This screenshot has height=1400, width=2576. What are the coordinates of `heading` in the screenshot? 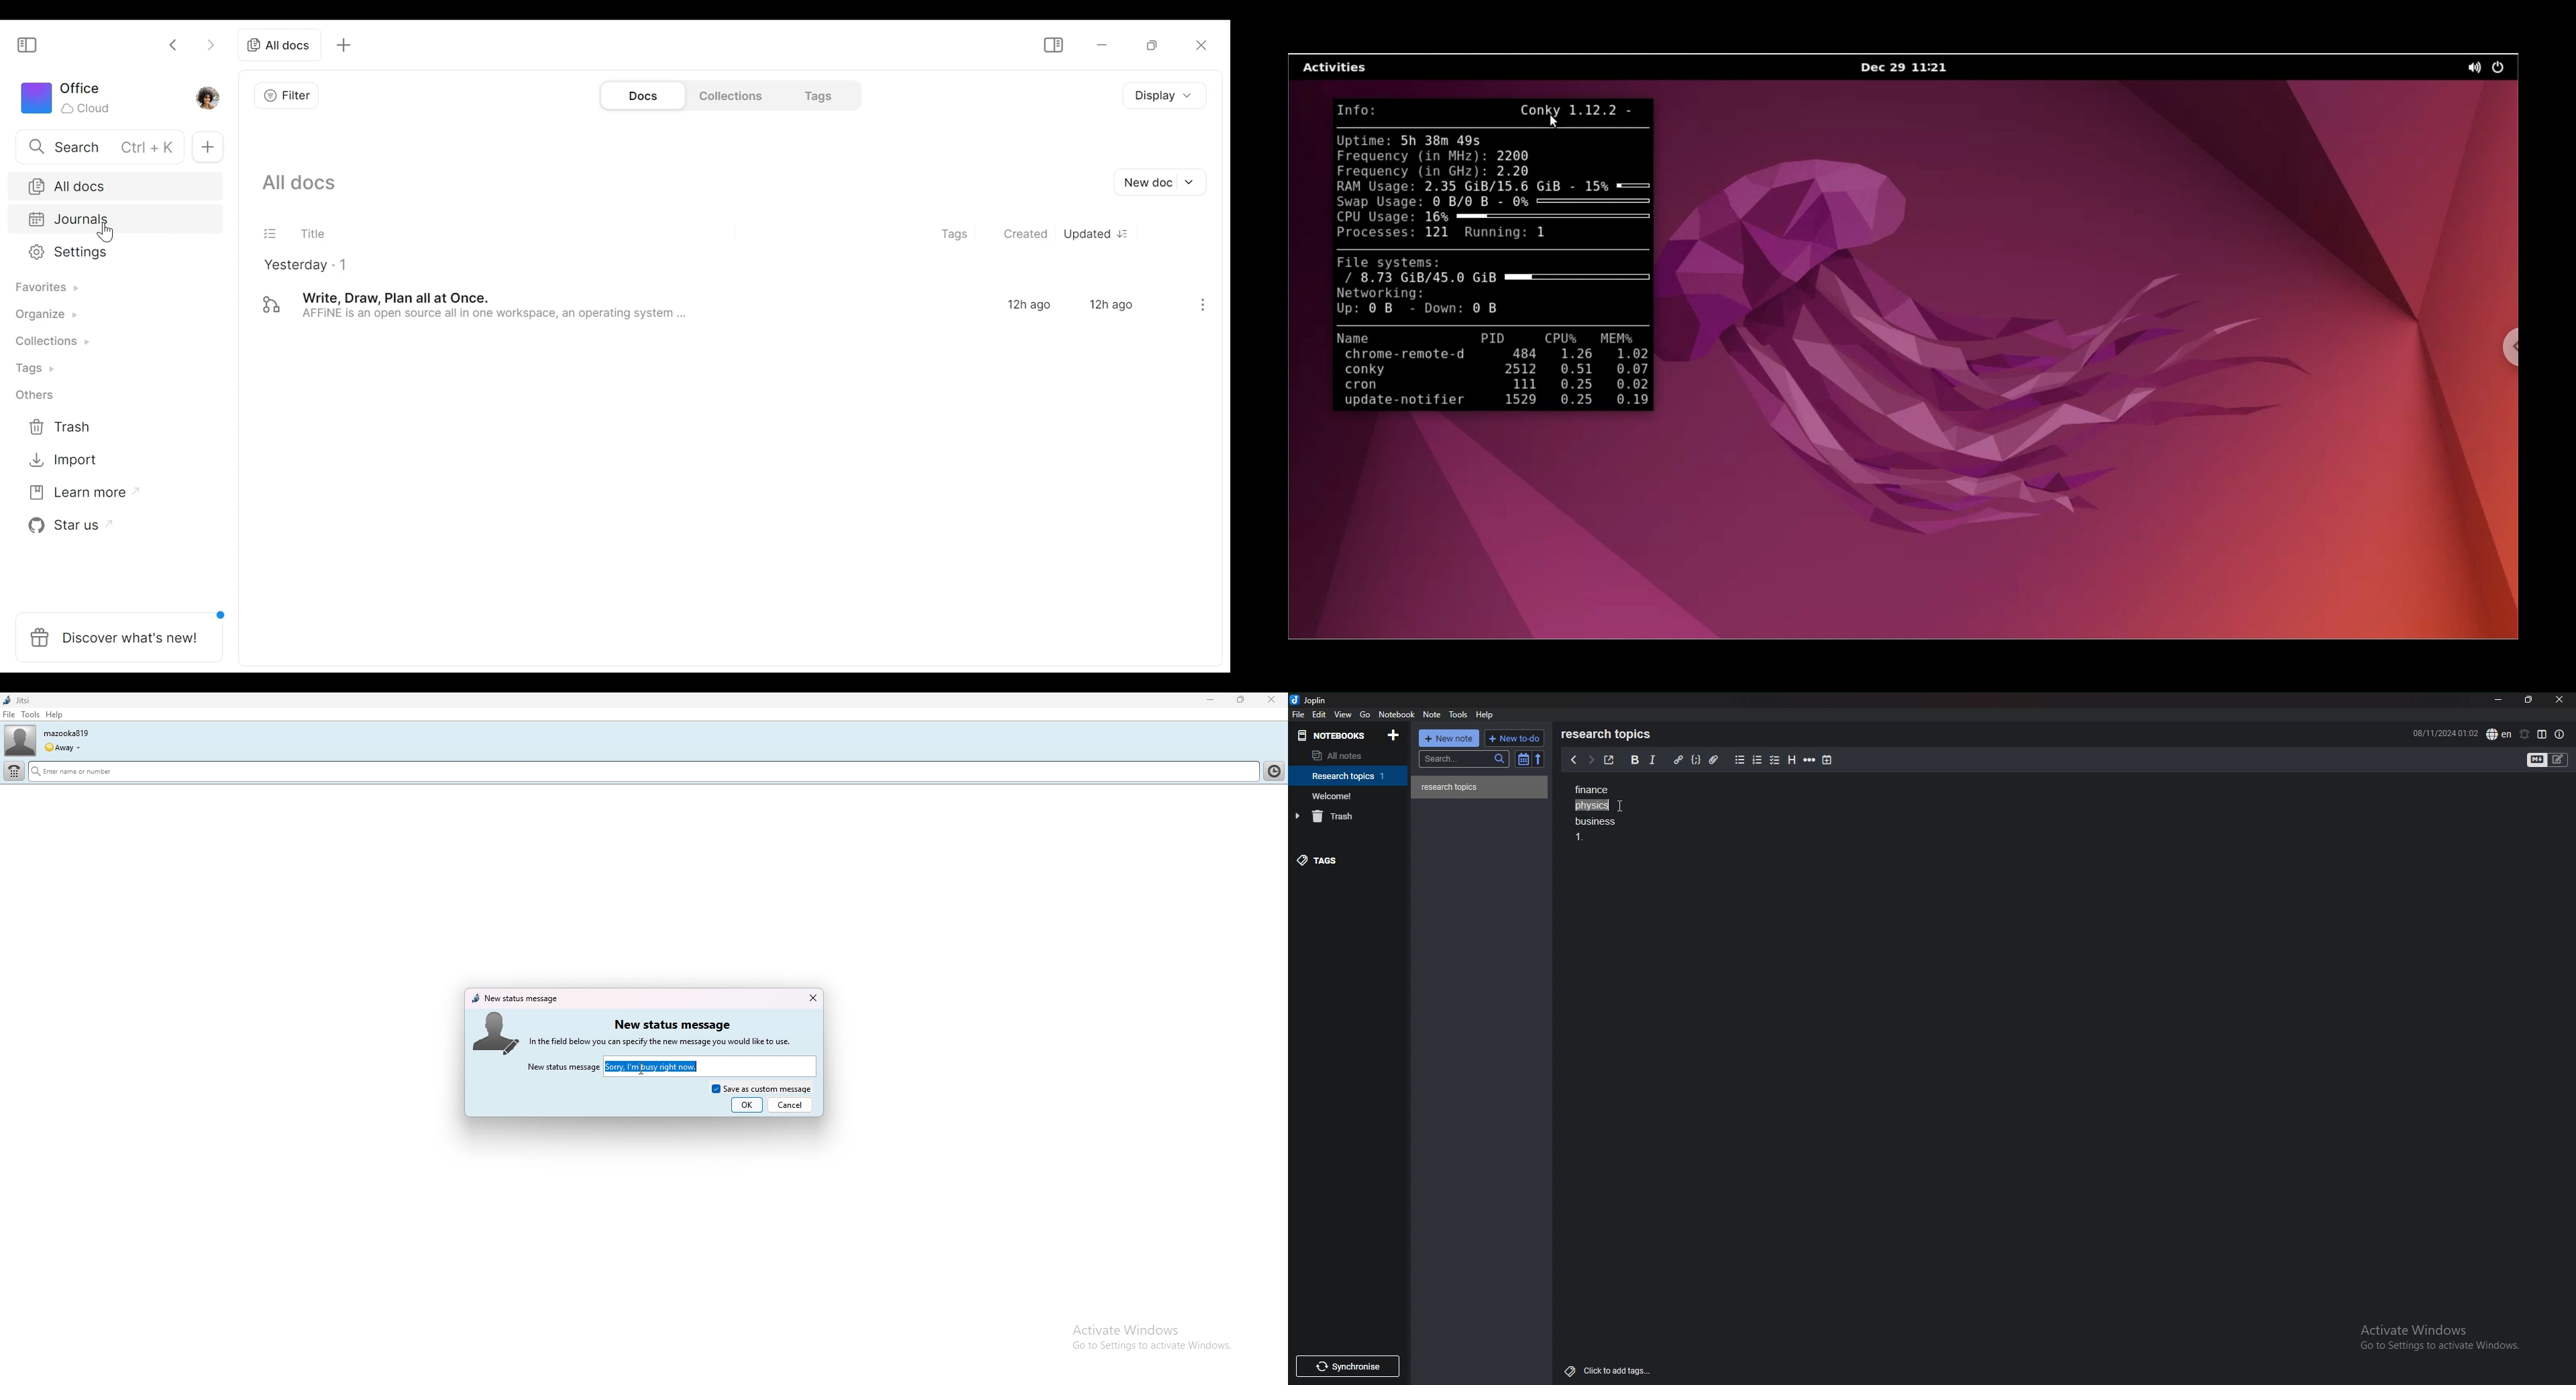 It's located at (1791, 760).